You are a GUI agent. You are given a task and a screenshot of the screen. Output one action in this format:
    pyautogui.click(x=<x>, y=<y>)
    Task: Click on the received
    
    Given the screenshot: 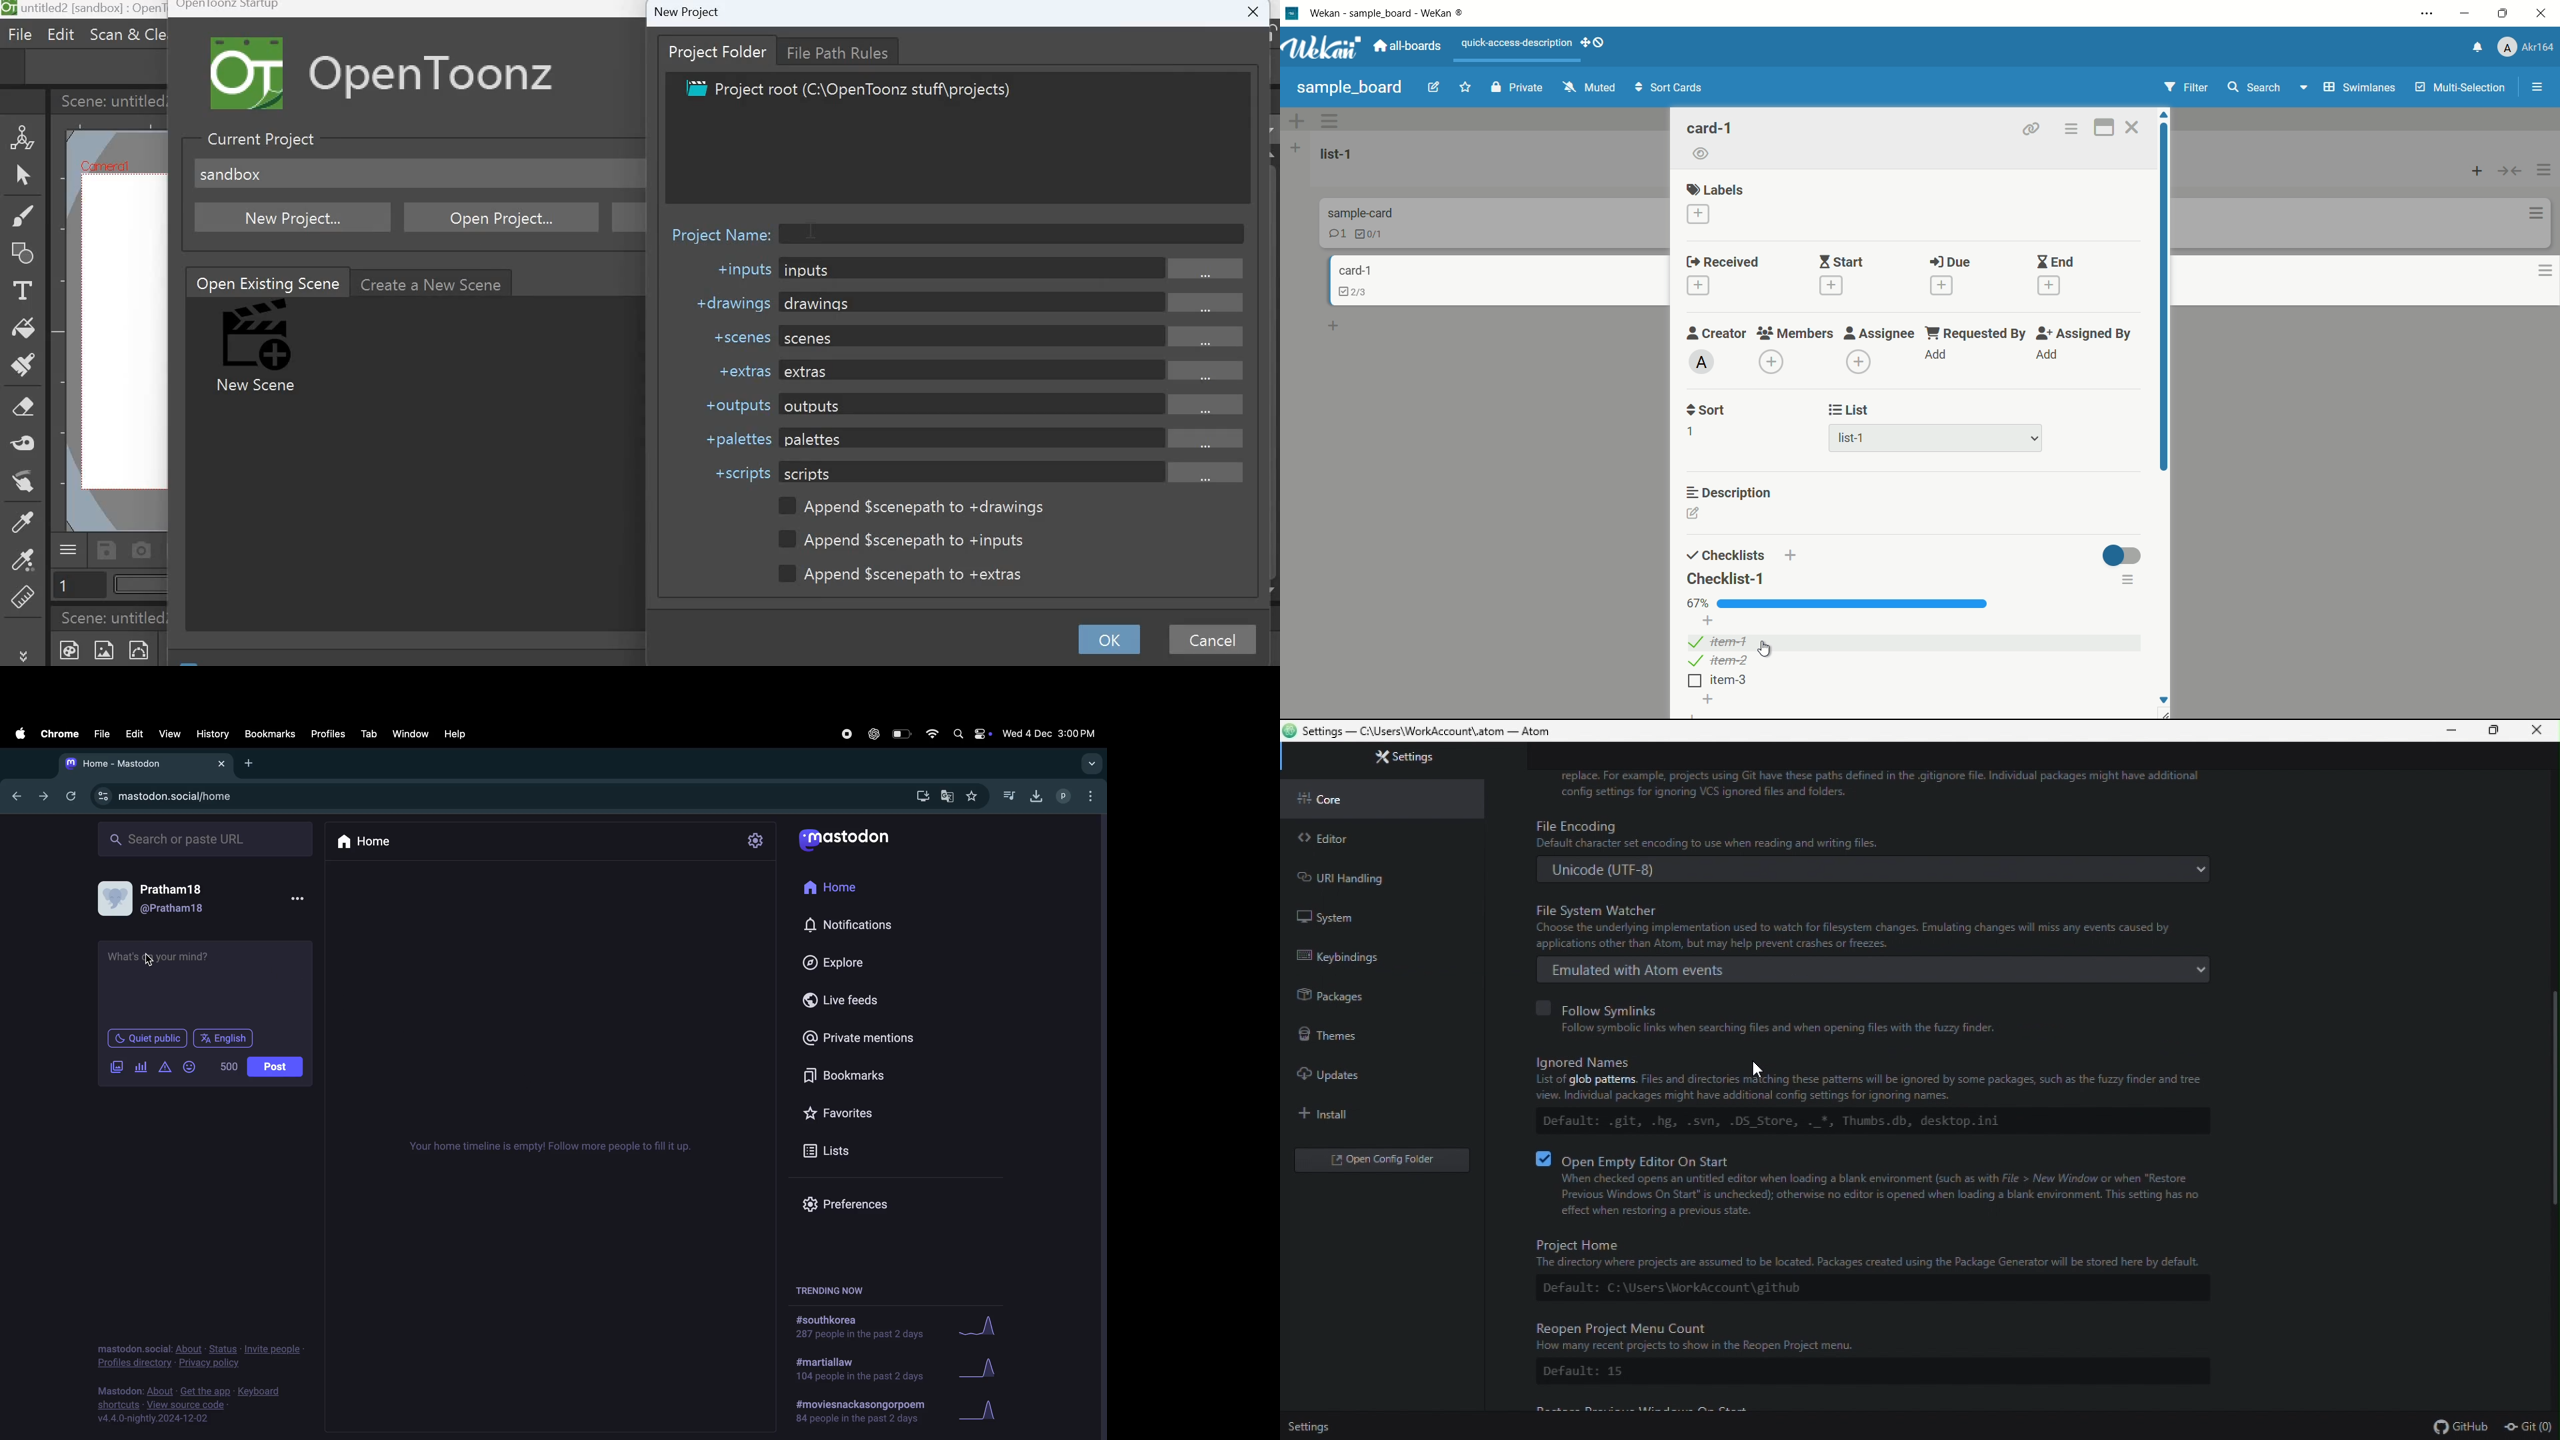 What is the action you would take?
    pyautogui.click(x=1725, y=261)
    